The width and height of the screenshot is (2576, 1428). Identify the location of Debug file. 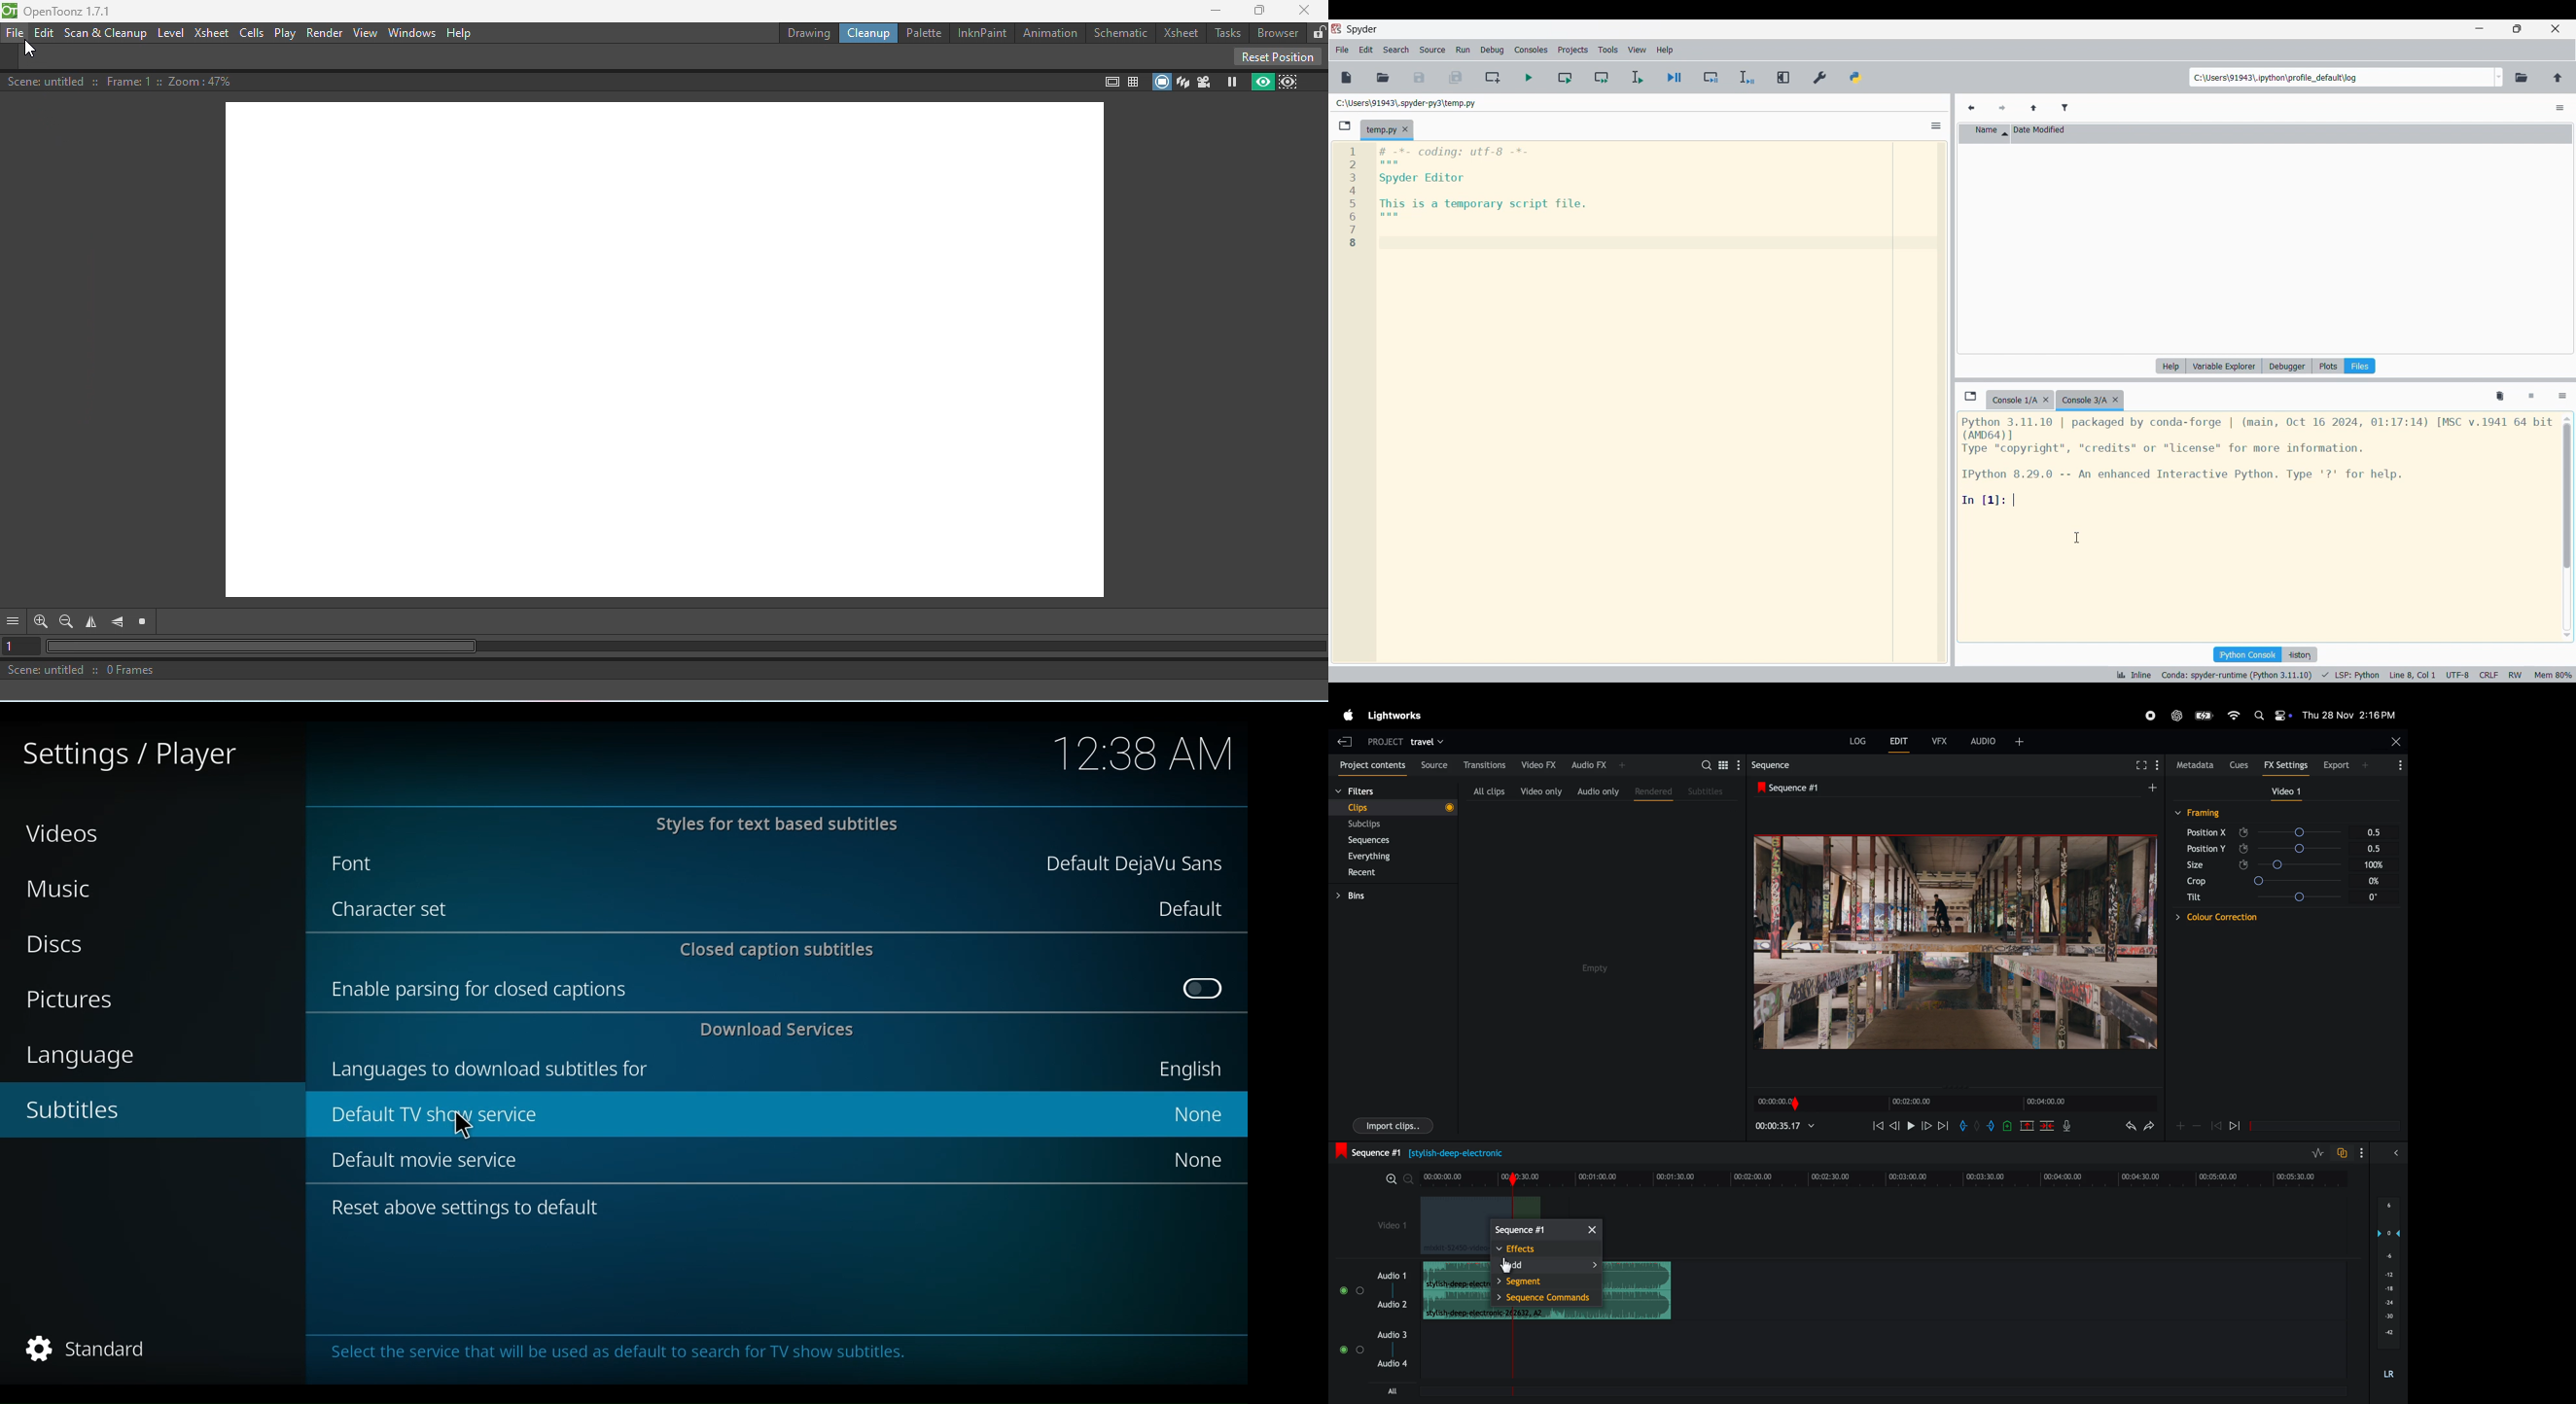
(1675, 77).